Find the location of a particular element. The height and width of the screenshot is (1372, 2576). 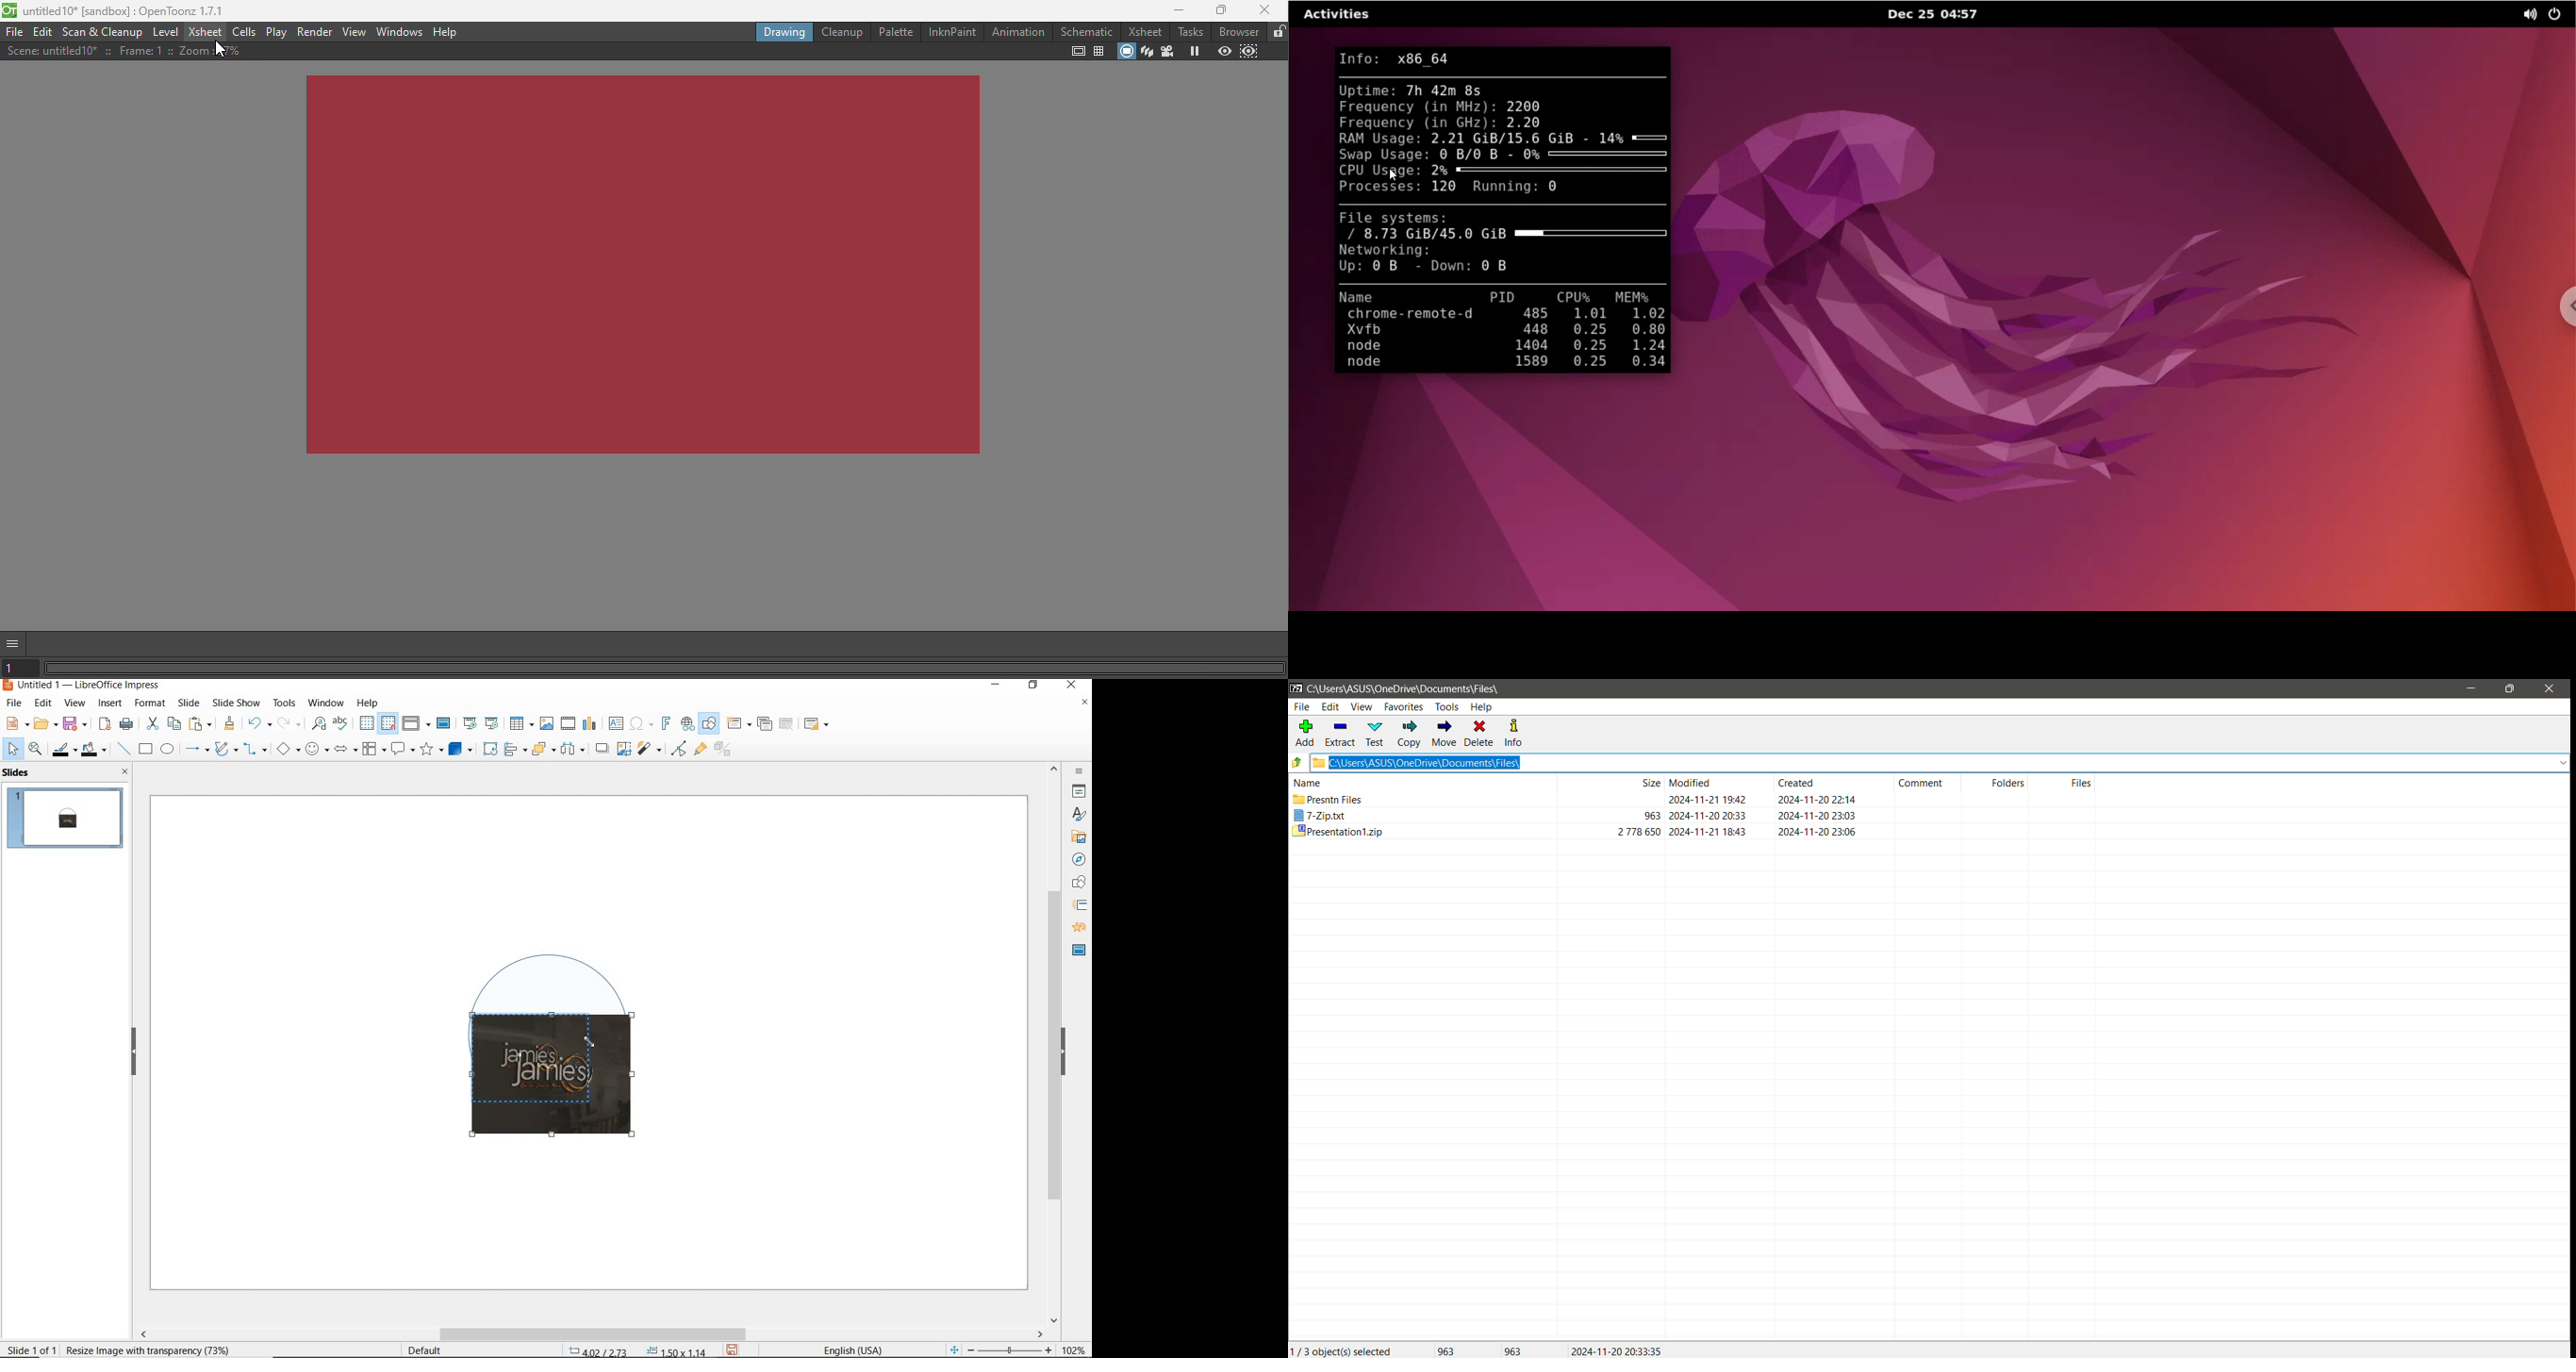

master slide is located at coordinates (1079, 949).